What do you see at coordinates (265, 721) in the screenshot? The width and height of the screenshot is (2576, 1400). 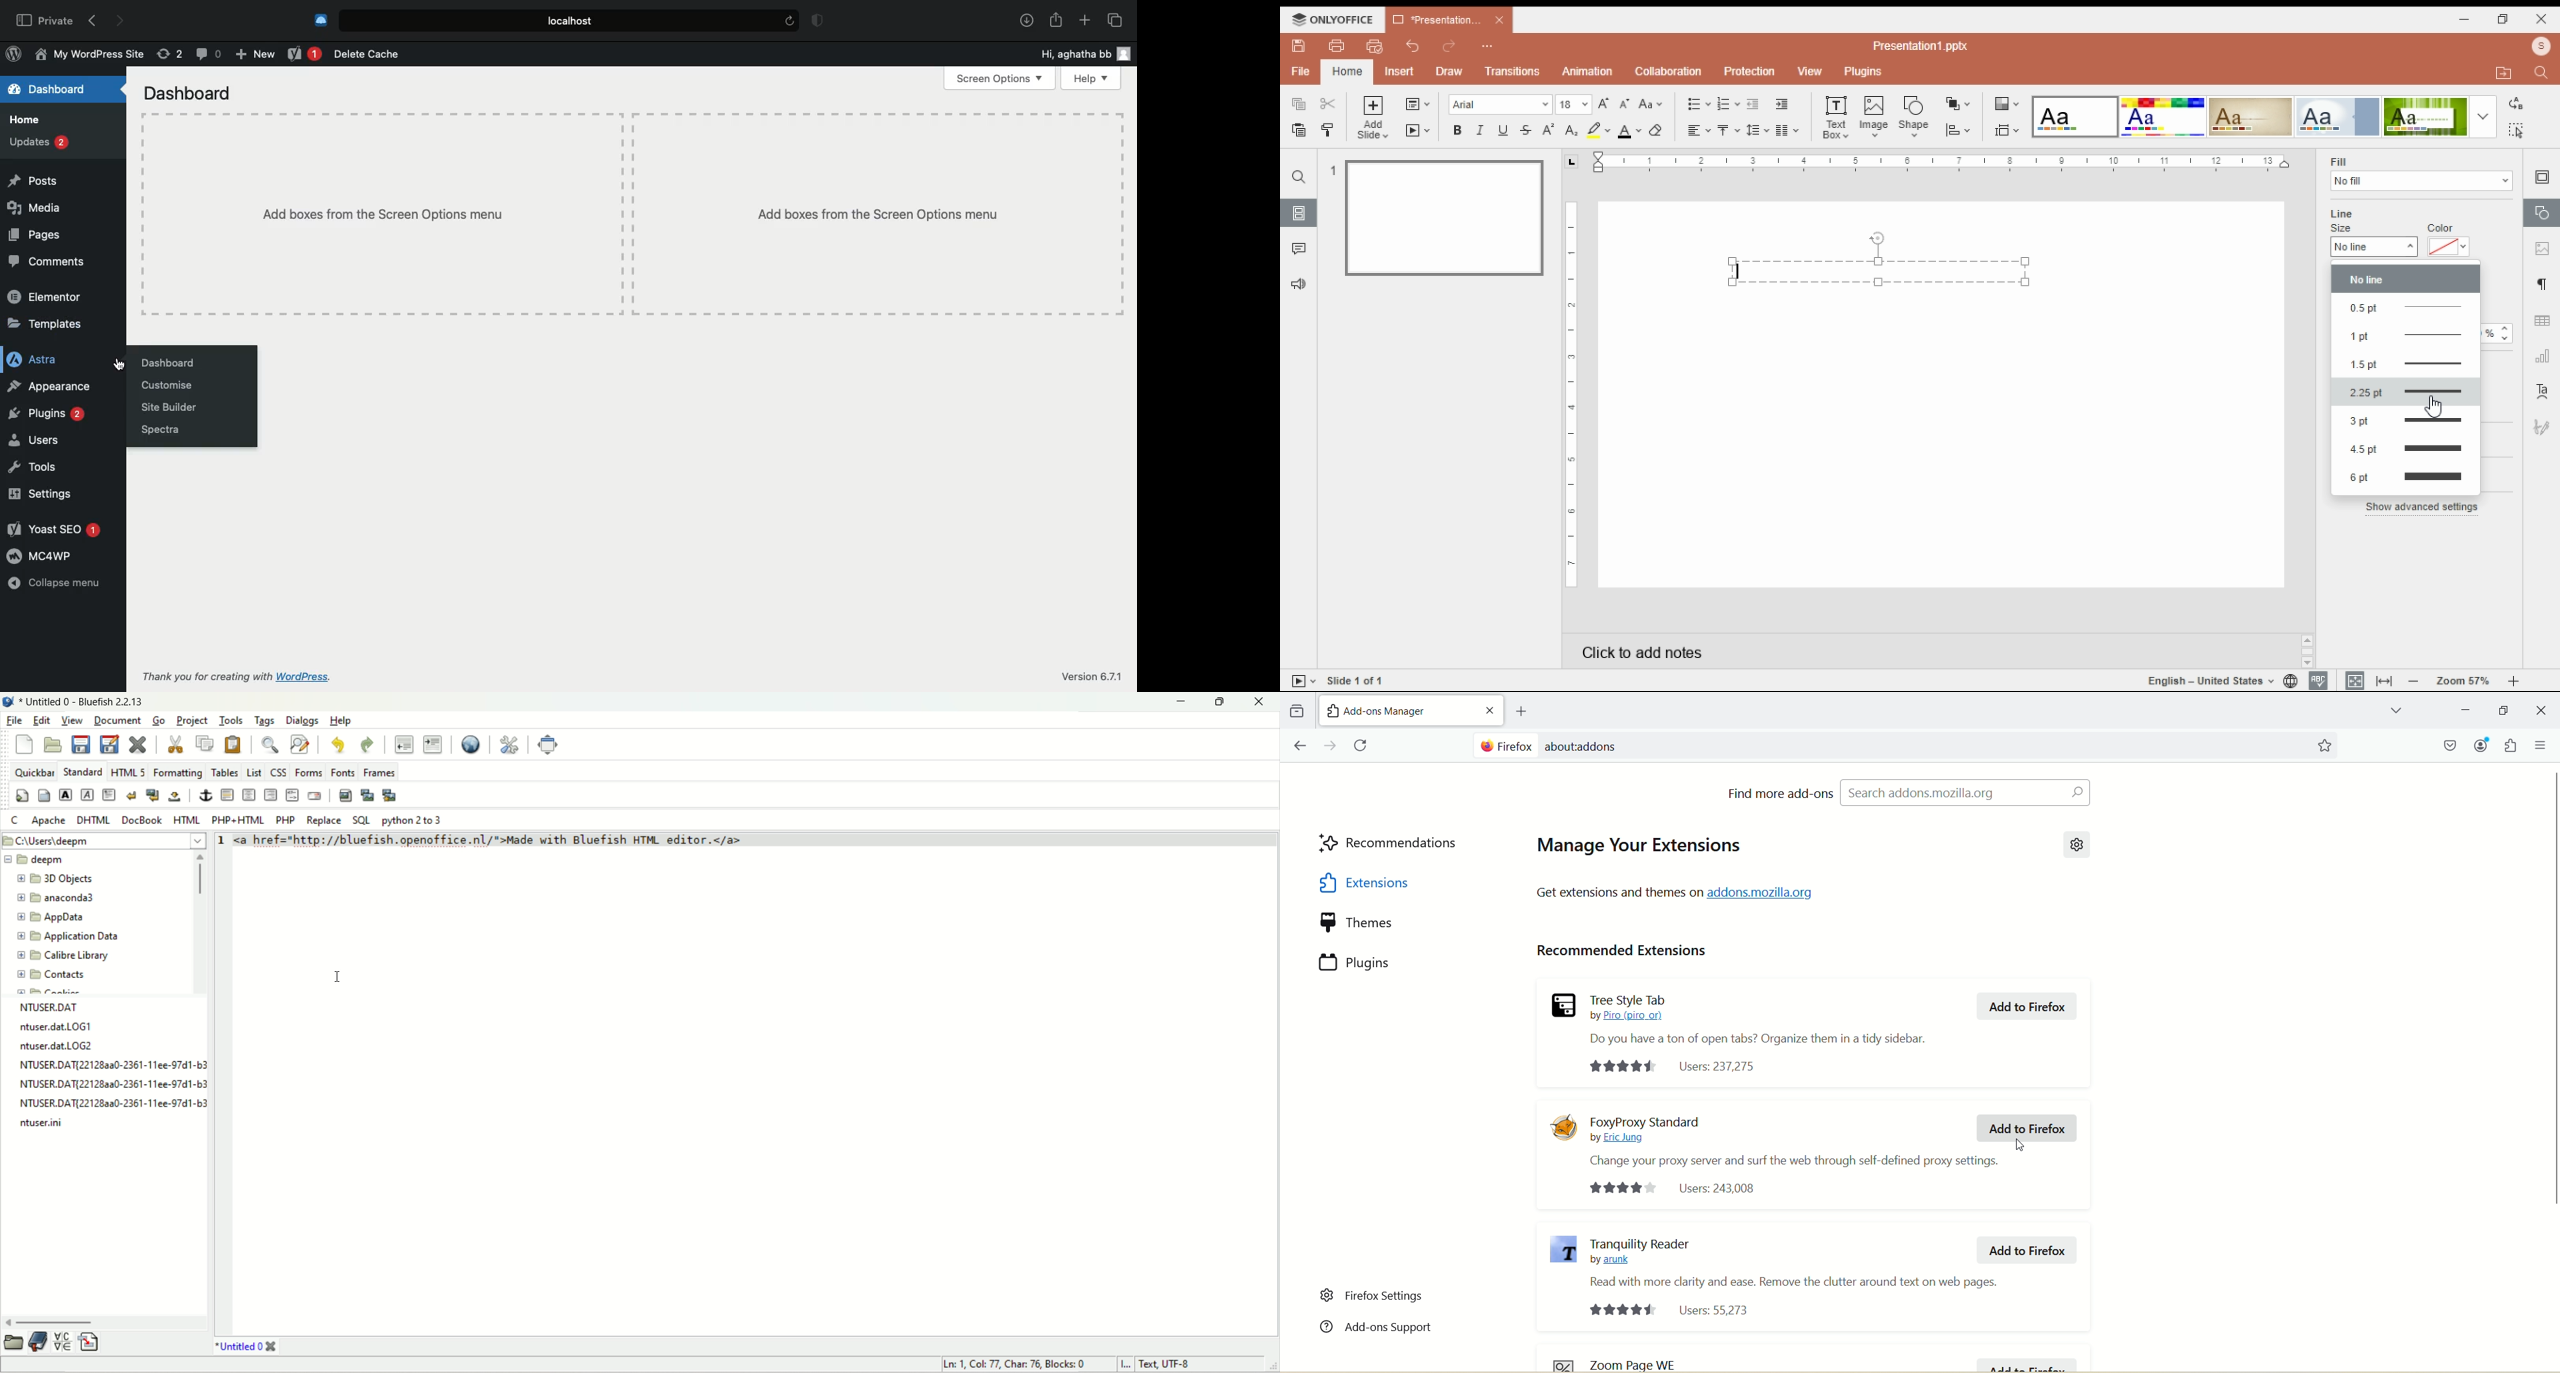 I see `tags` at bounding box center [265, 721].